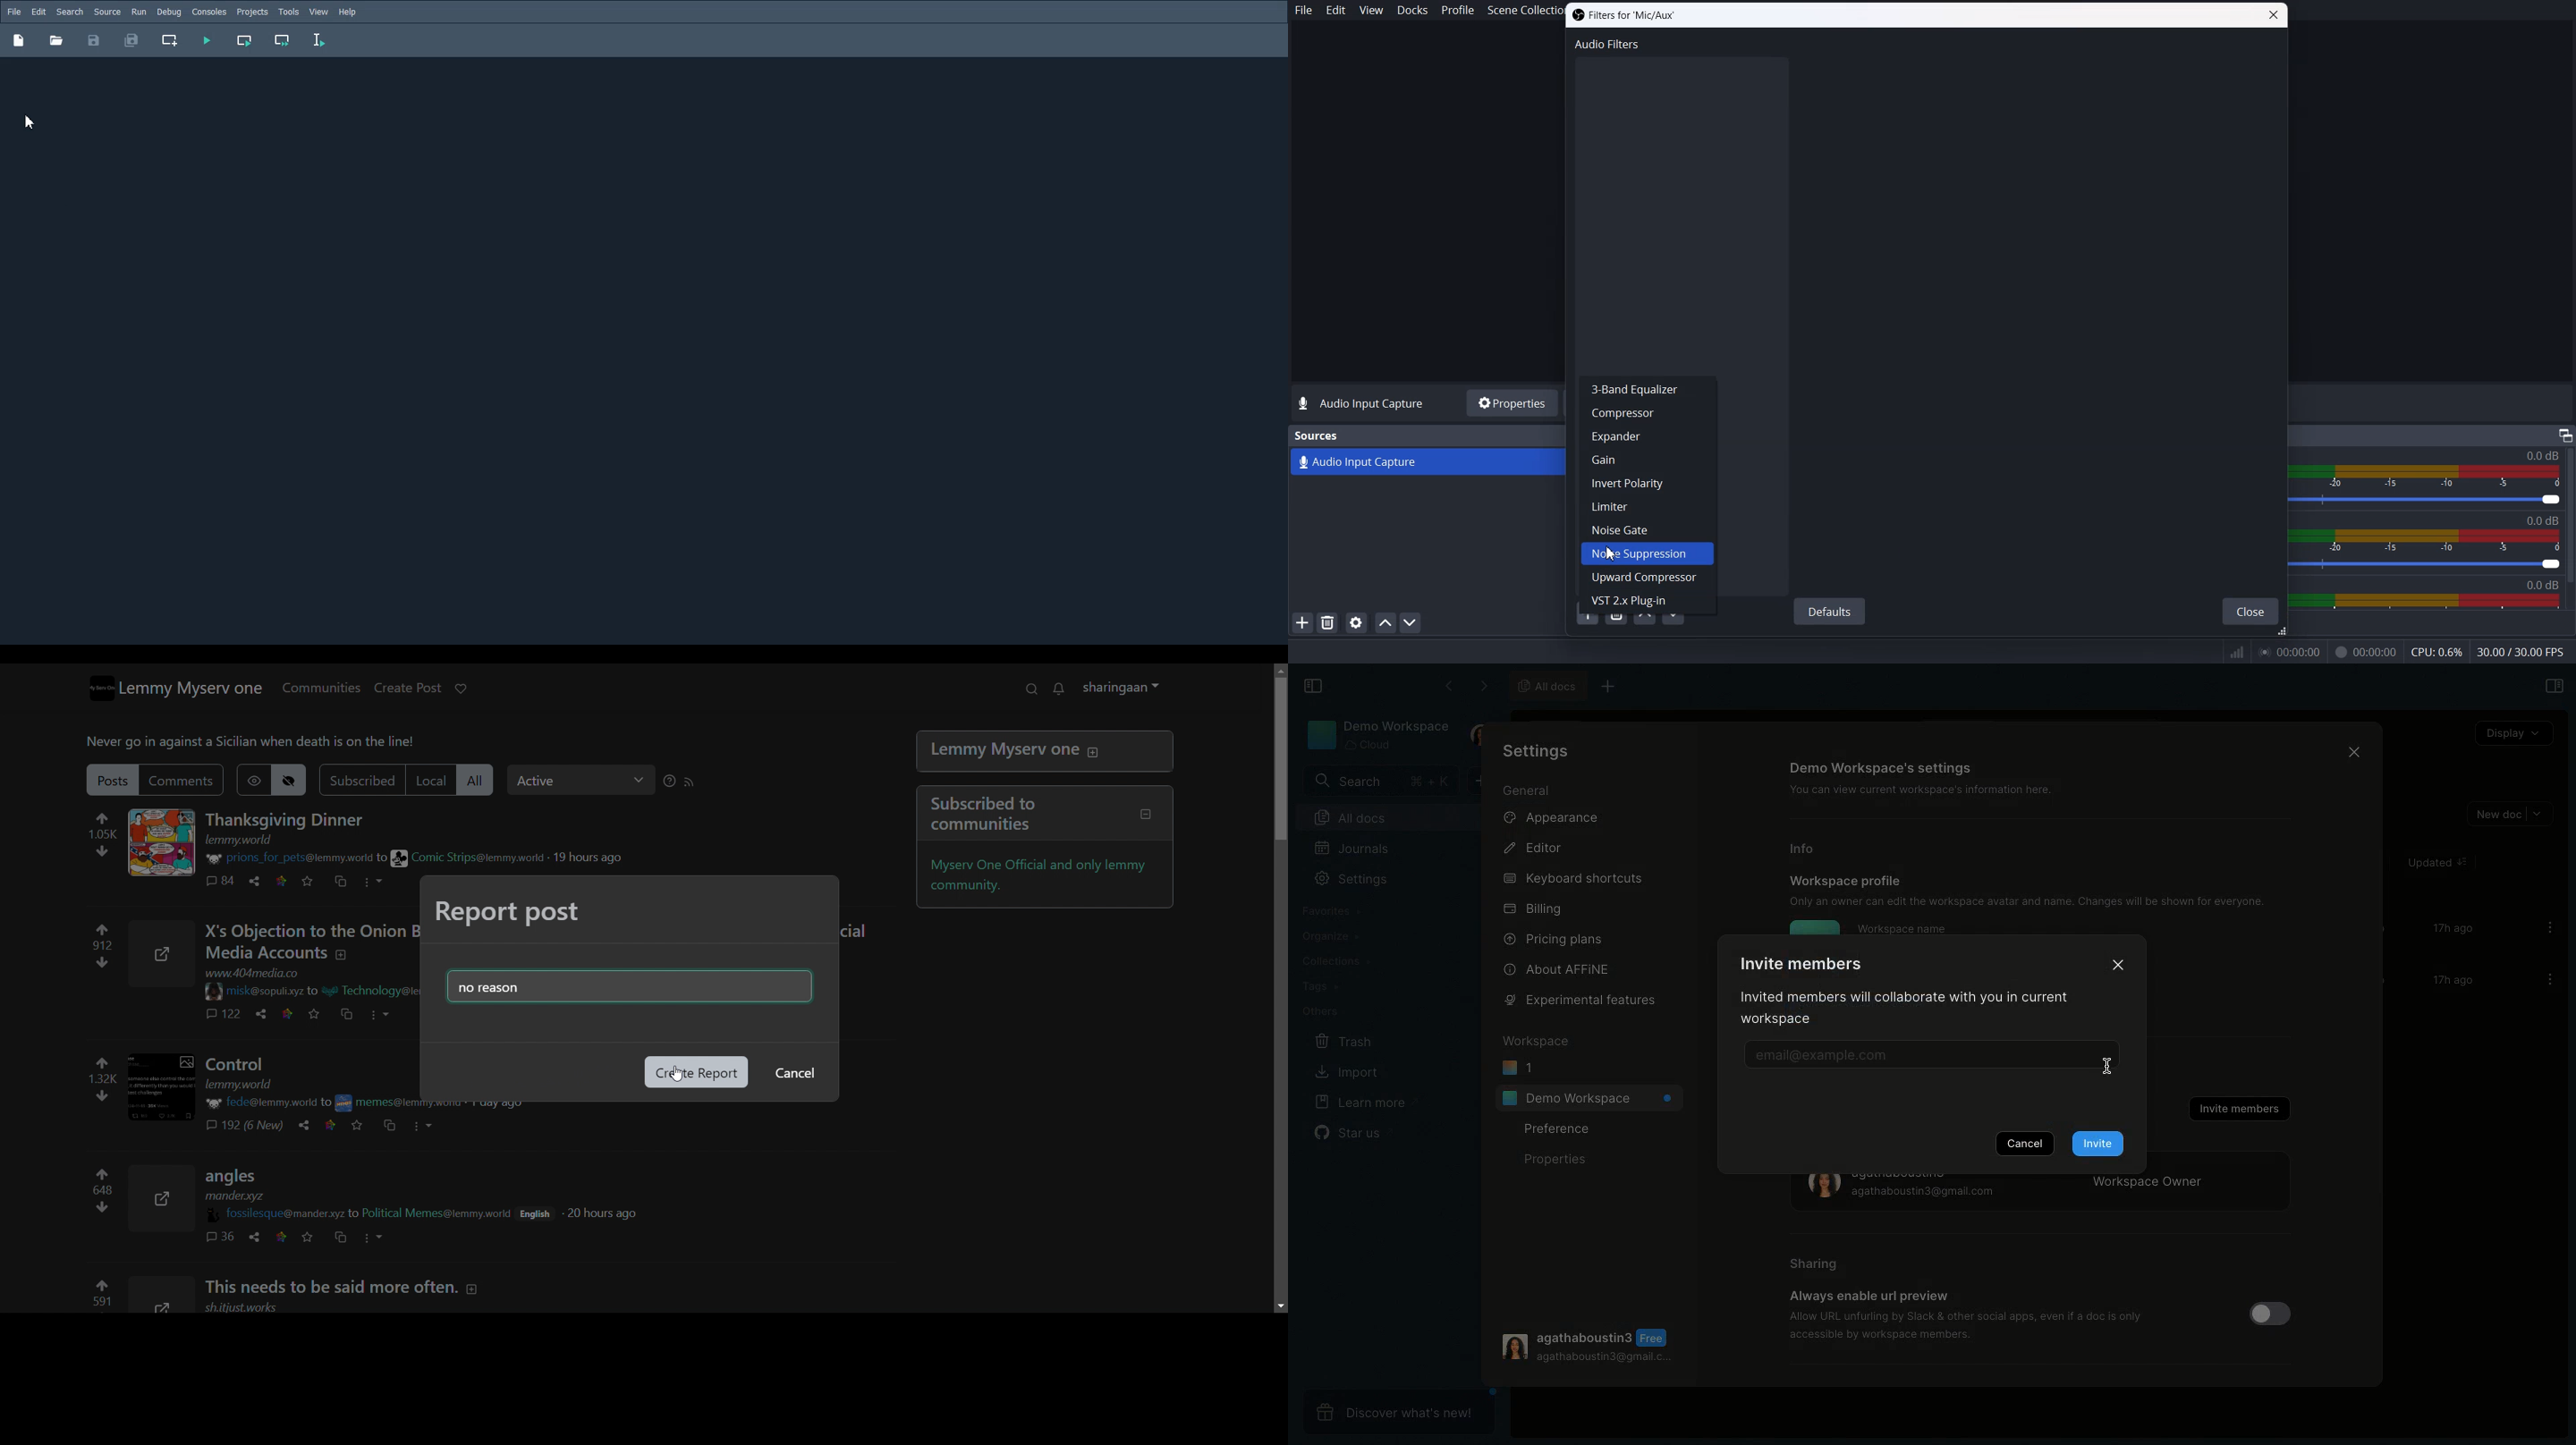 Image resolution: width=2576 pixels, height=1456 pixels. What do you see at coordinates (184, 688) in the screenshot?
I see `lemmy myserv one logo and name` at bounding box center [184, 688].